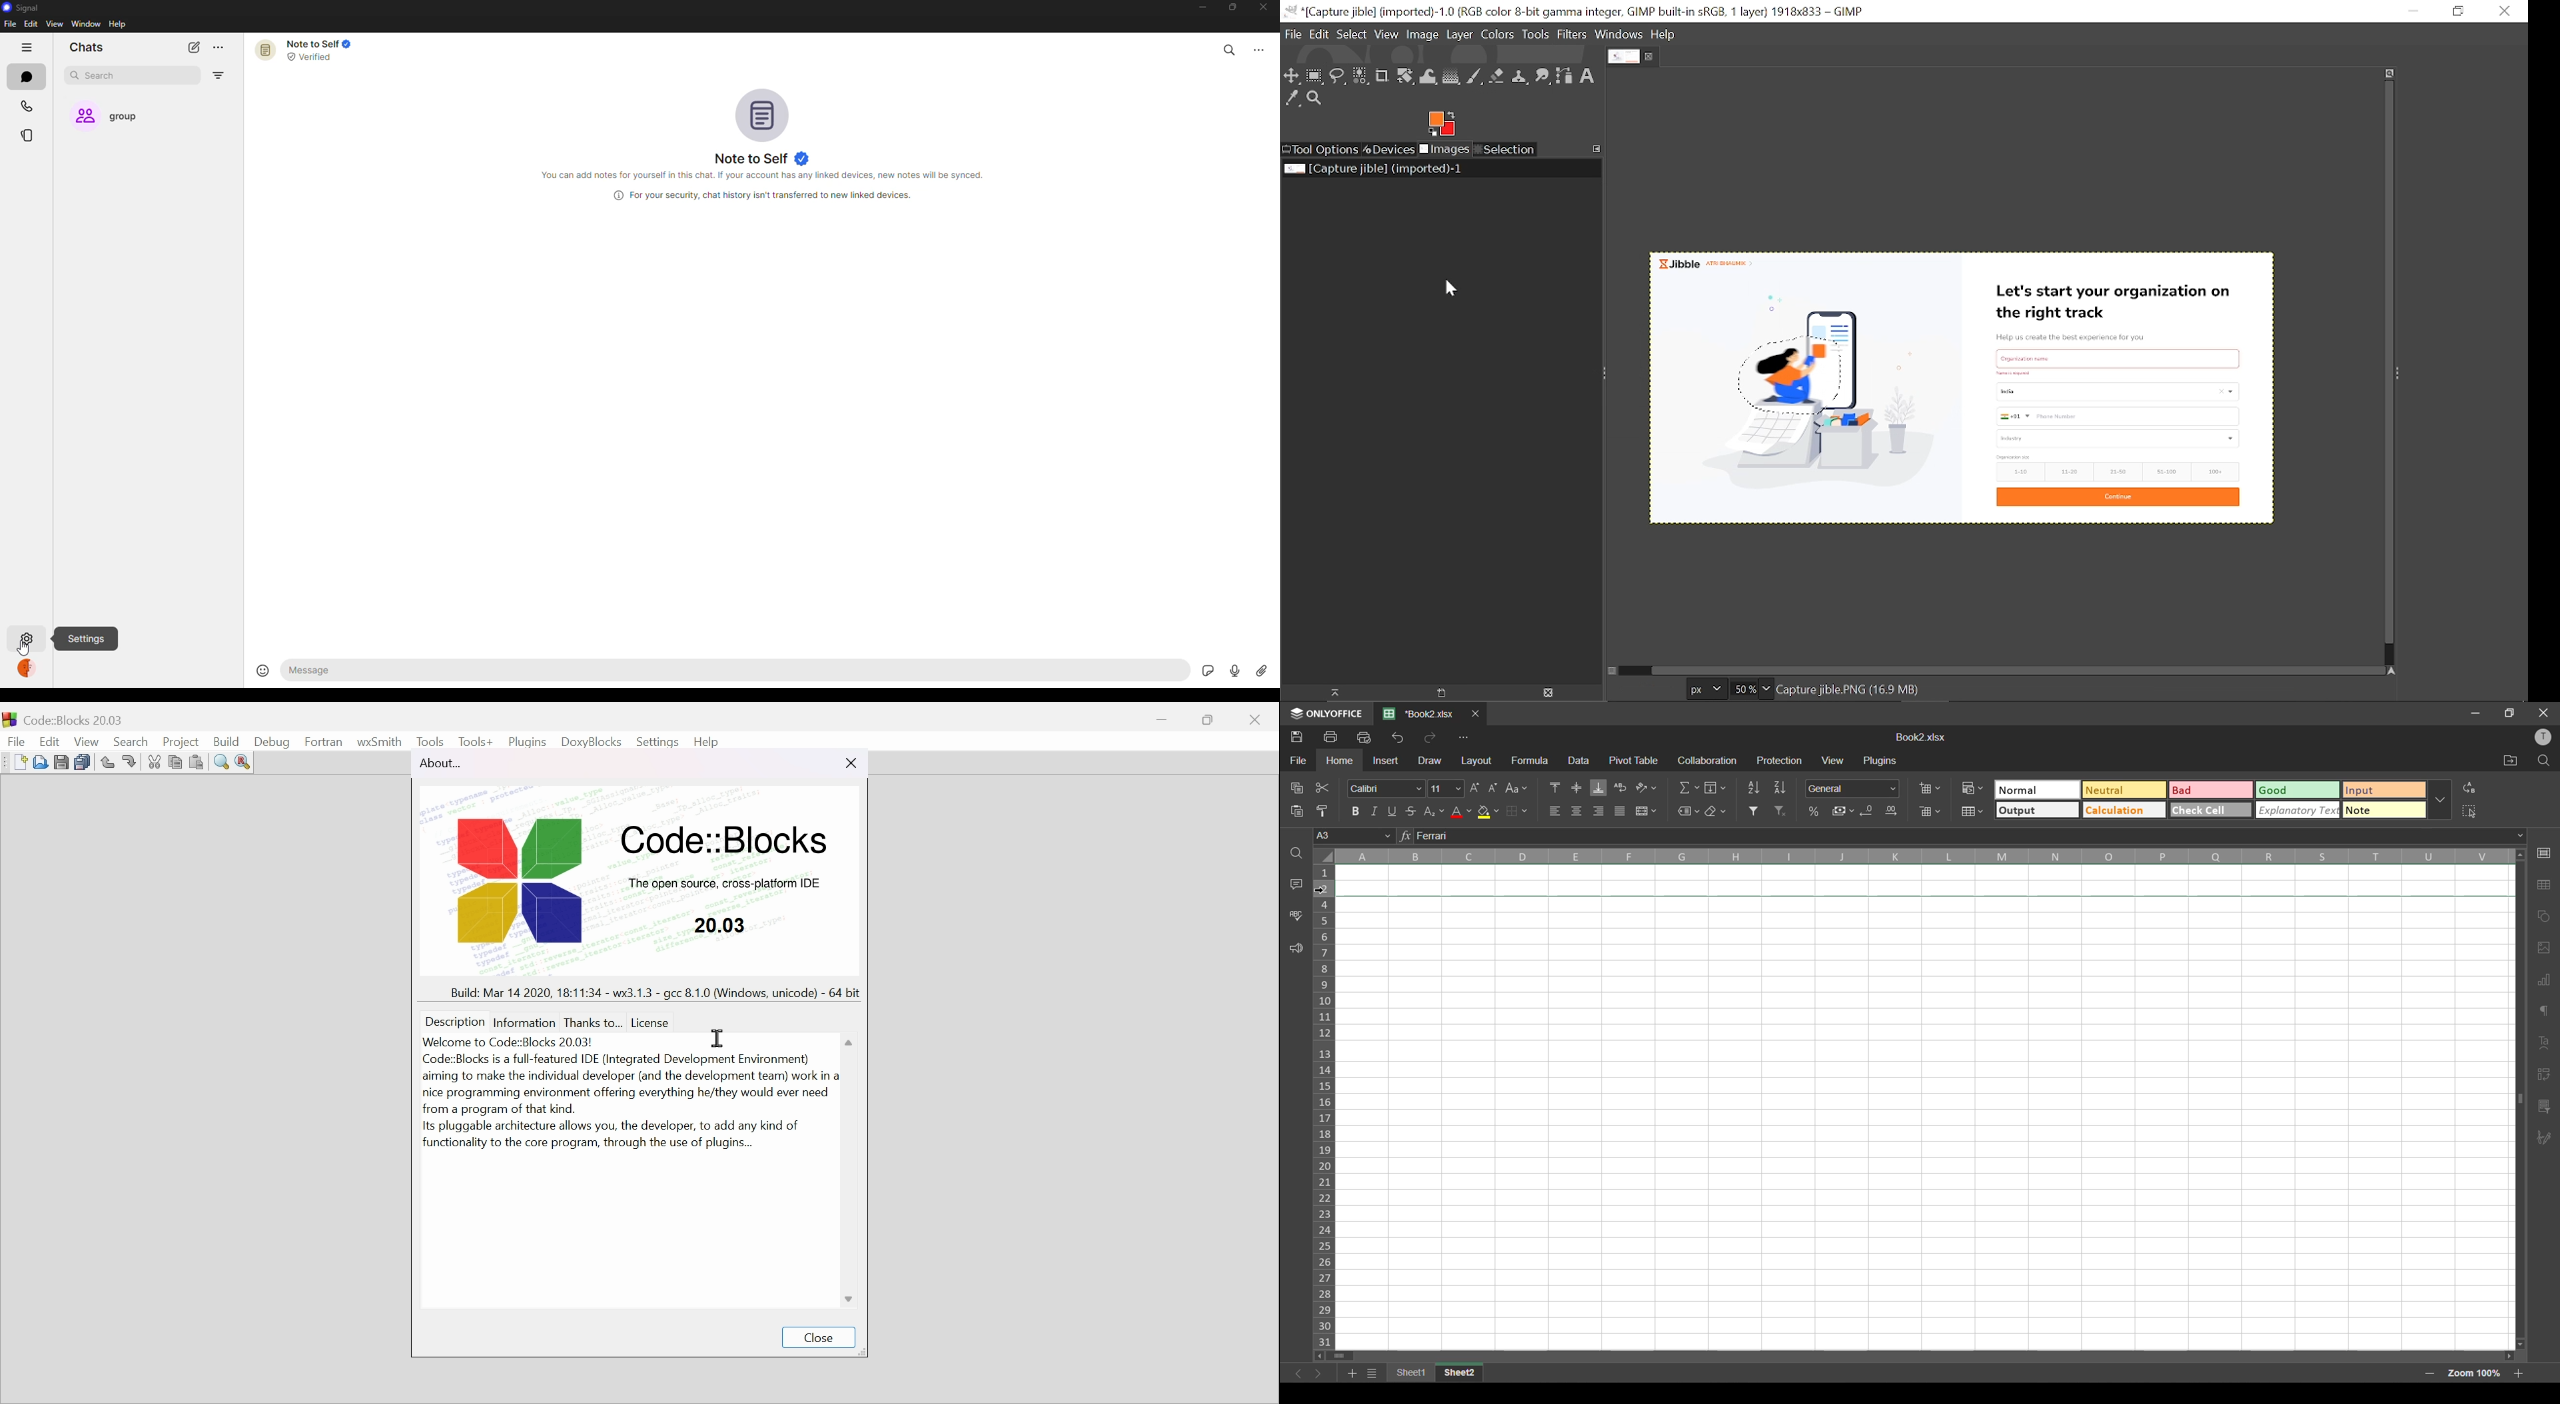 This screenshot has width=2576, height=1428. Describe the element at coordinates (1783, 761) in the screenshot. I see `protection` at that location.